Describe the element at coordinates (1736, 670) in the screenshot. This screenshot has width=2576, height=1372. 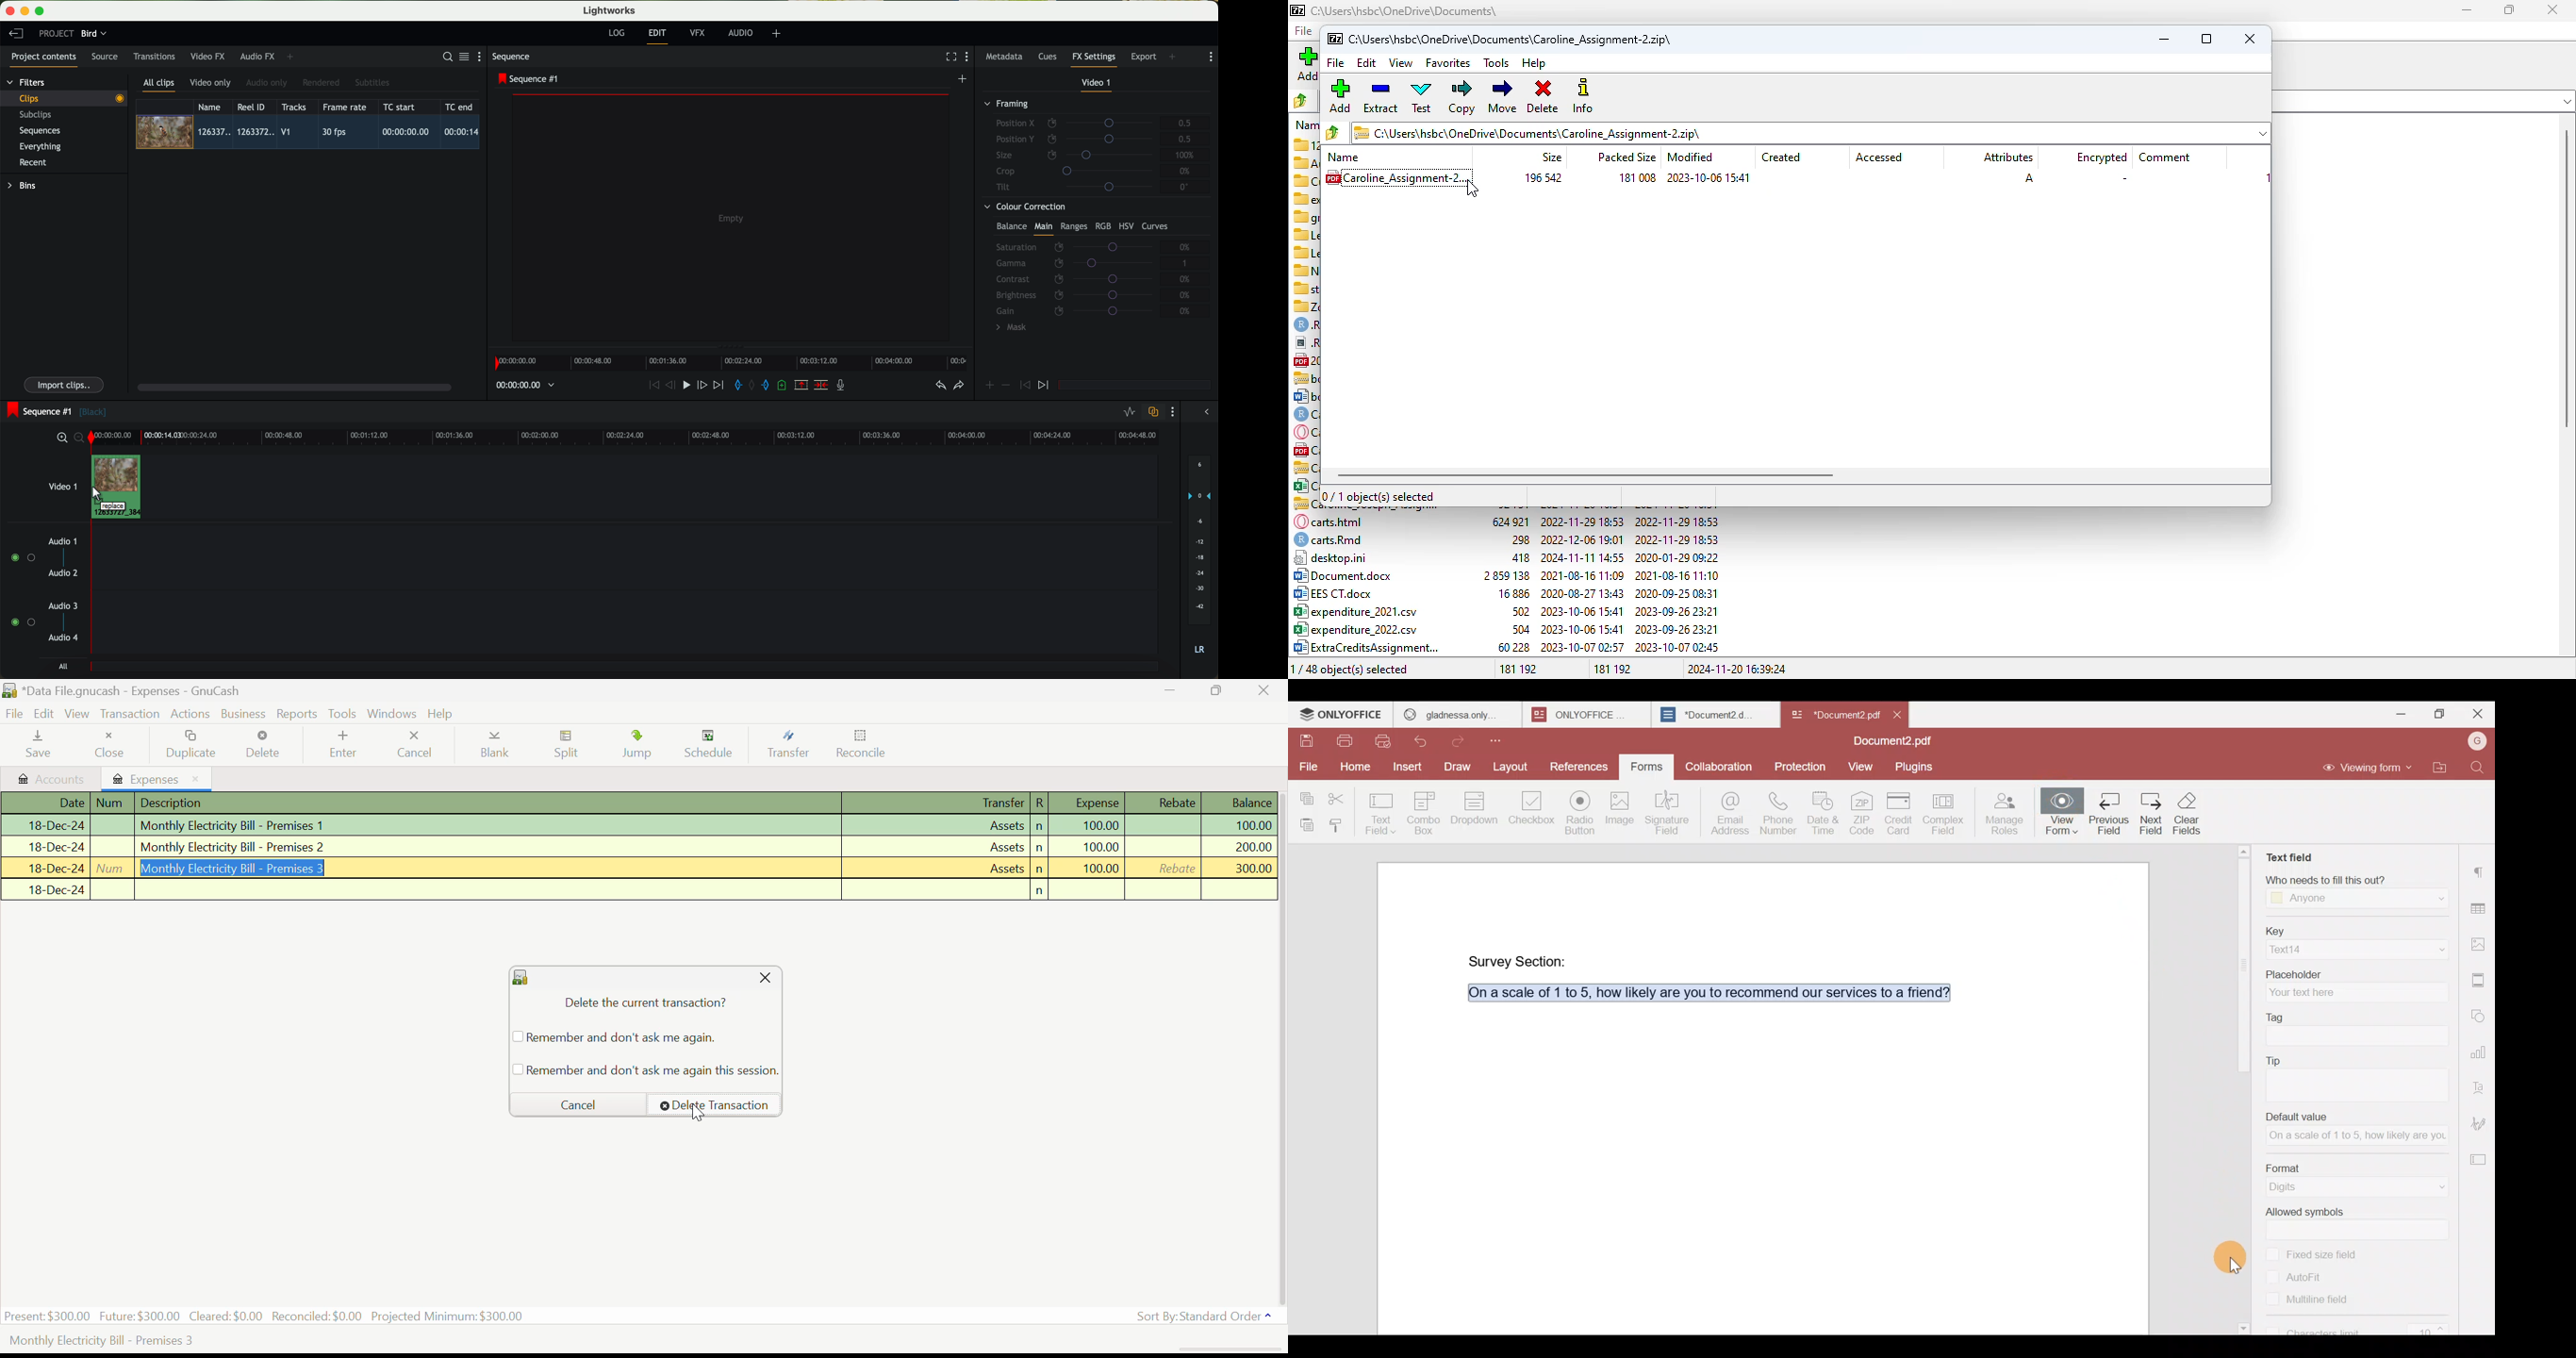
I see `2024-11-20 16:39:24` at that location.